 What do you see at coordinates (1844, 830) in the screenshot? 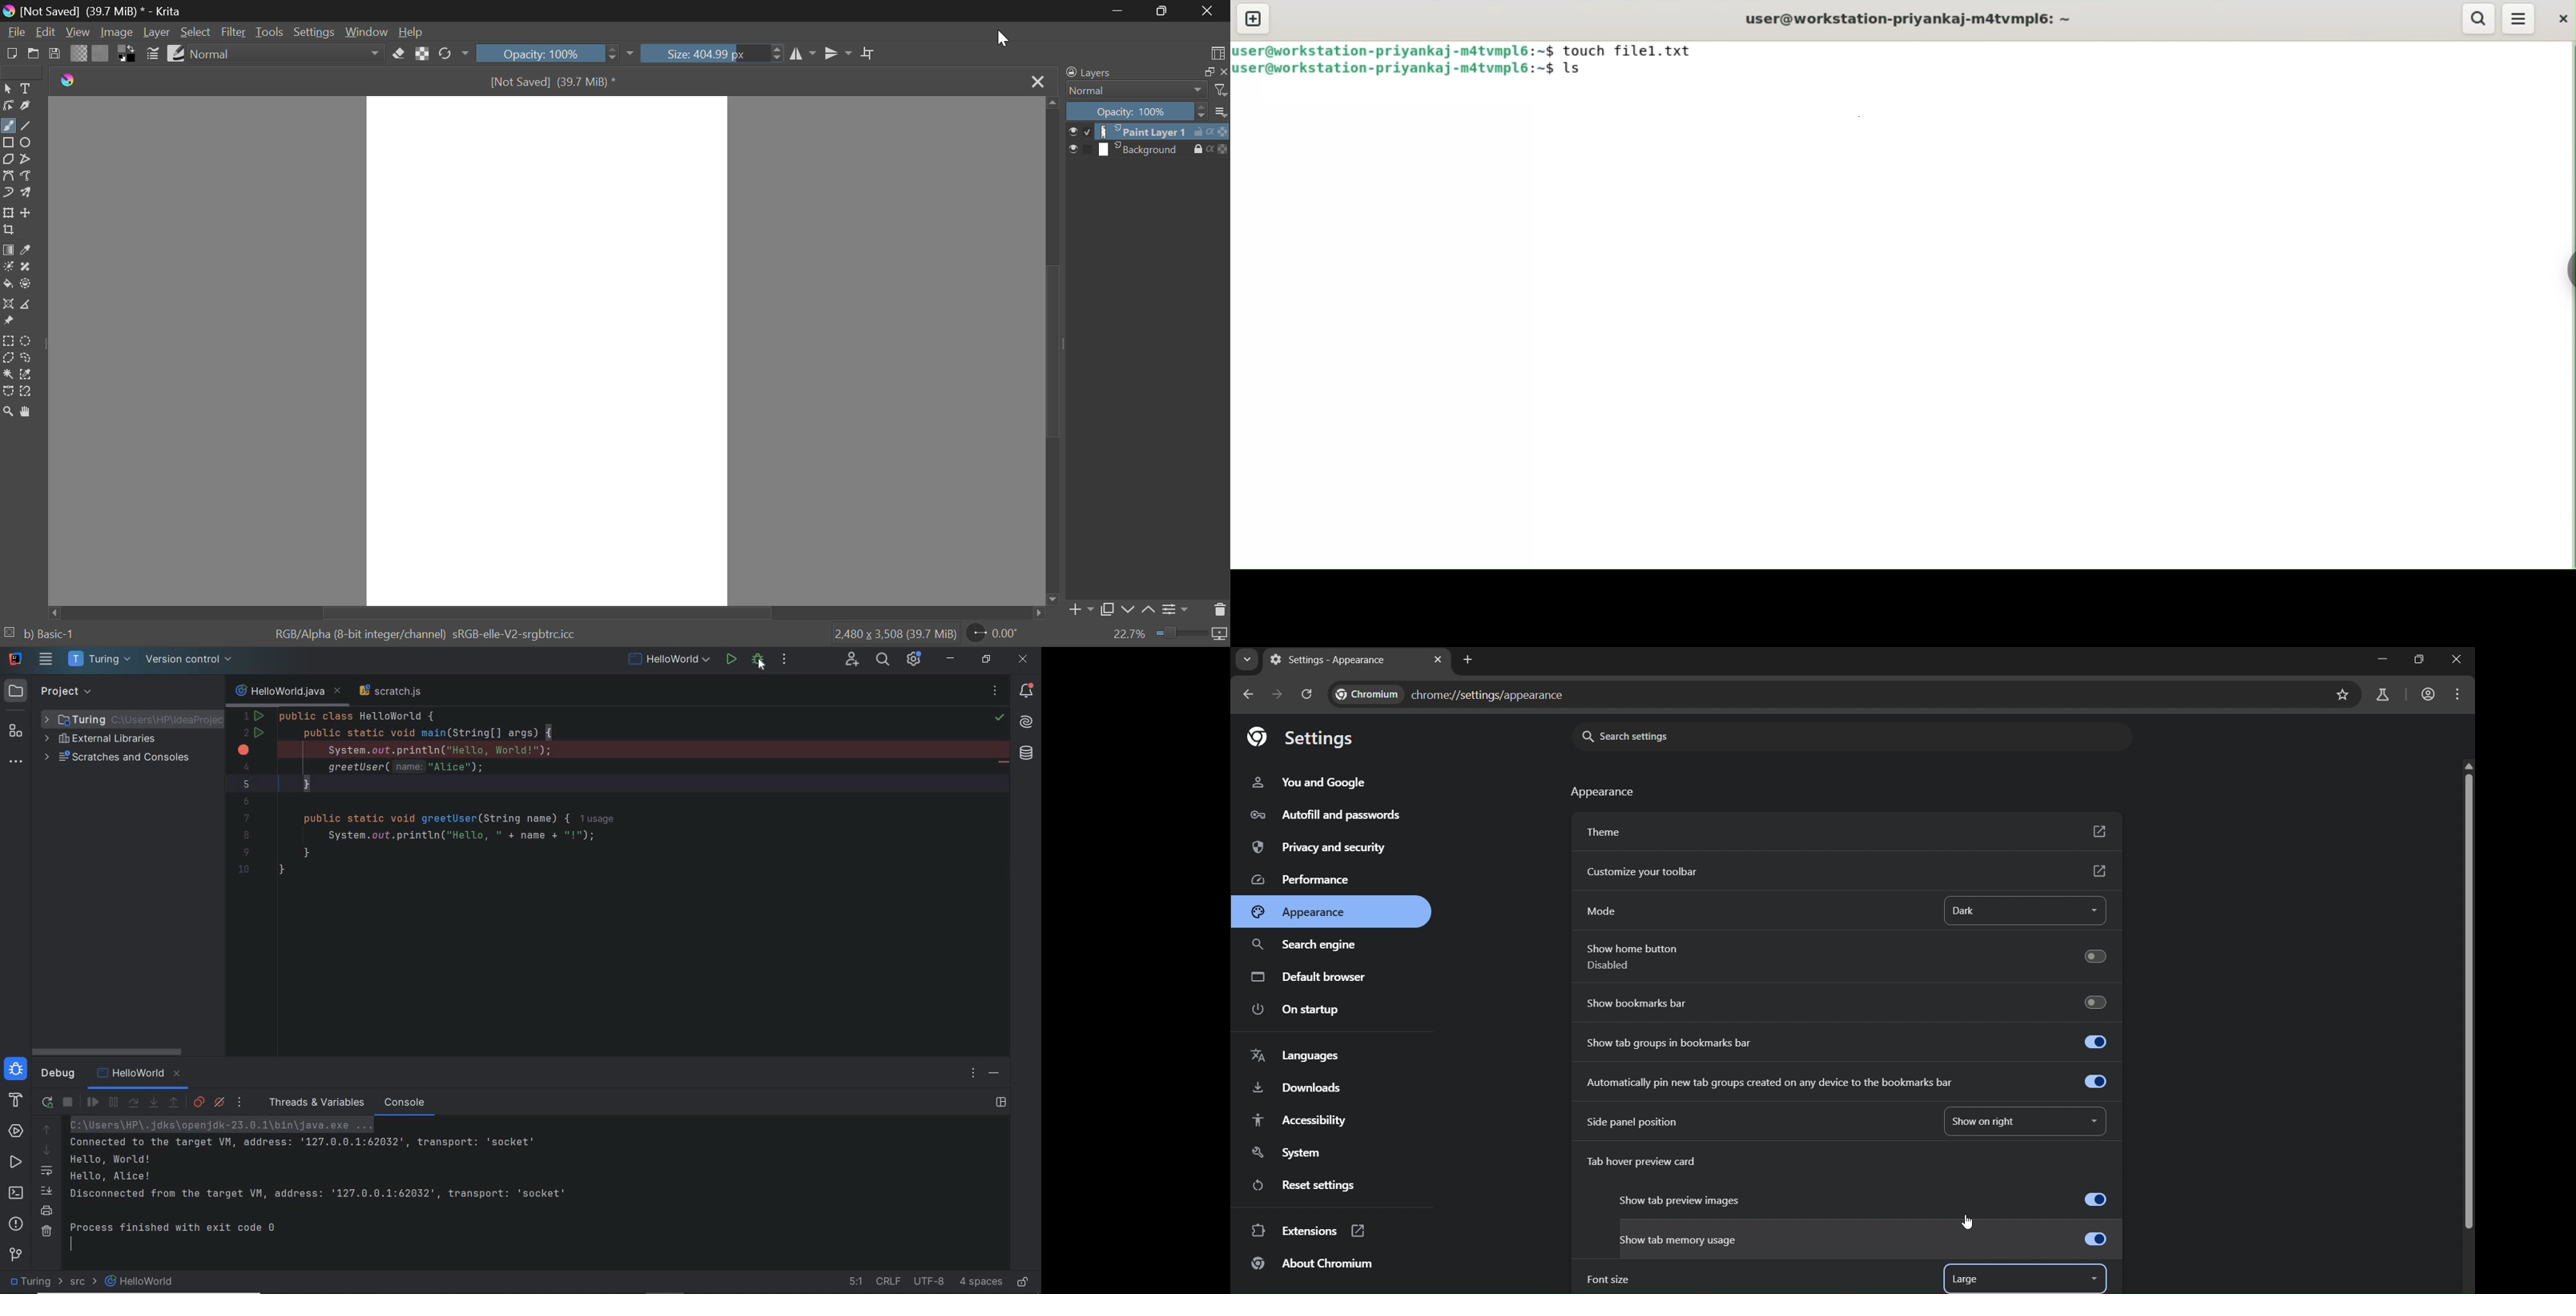
I see `theme` at bounding box center [1844, 830].